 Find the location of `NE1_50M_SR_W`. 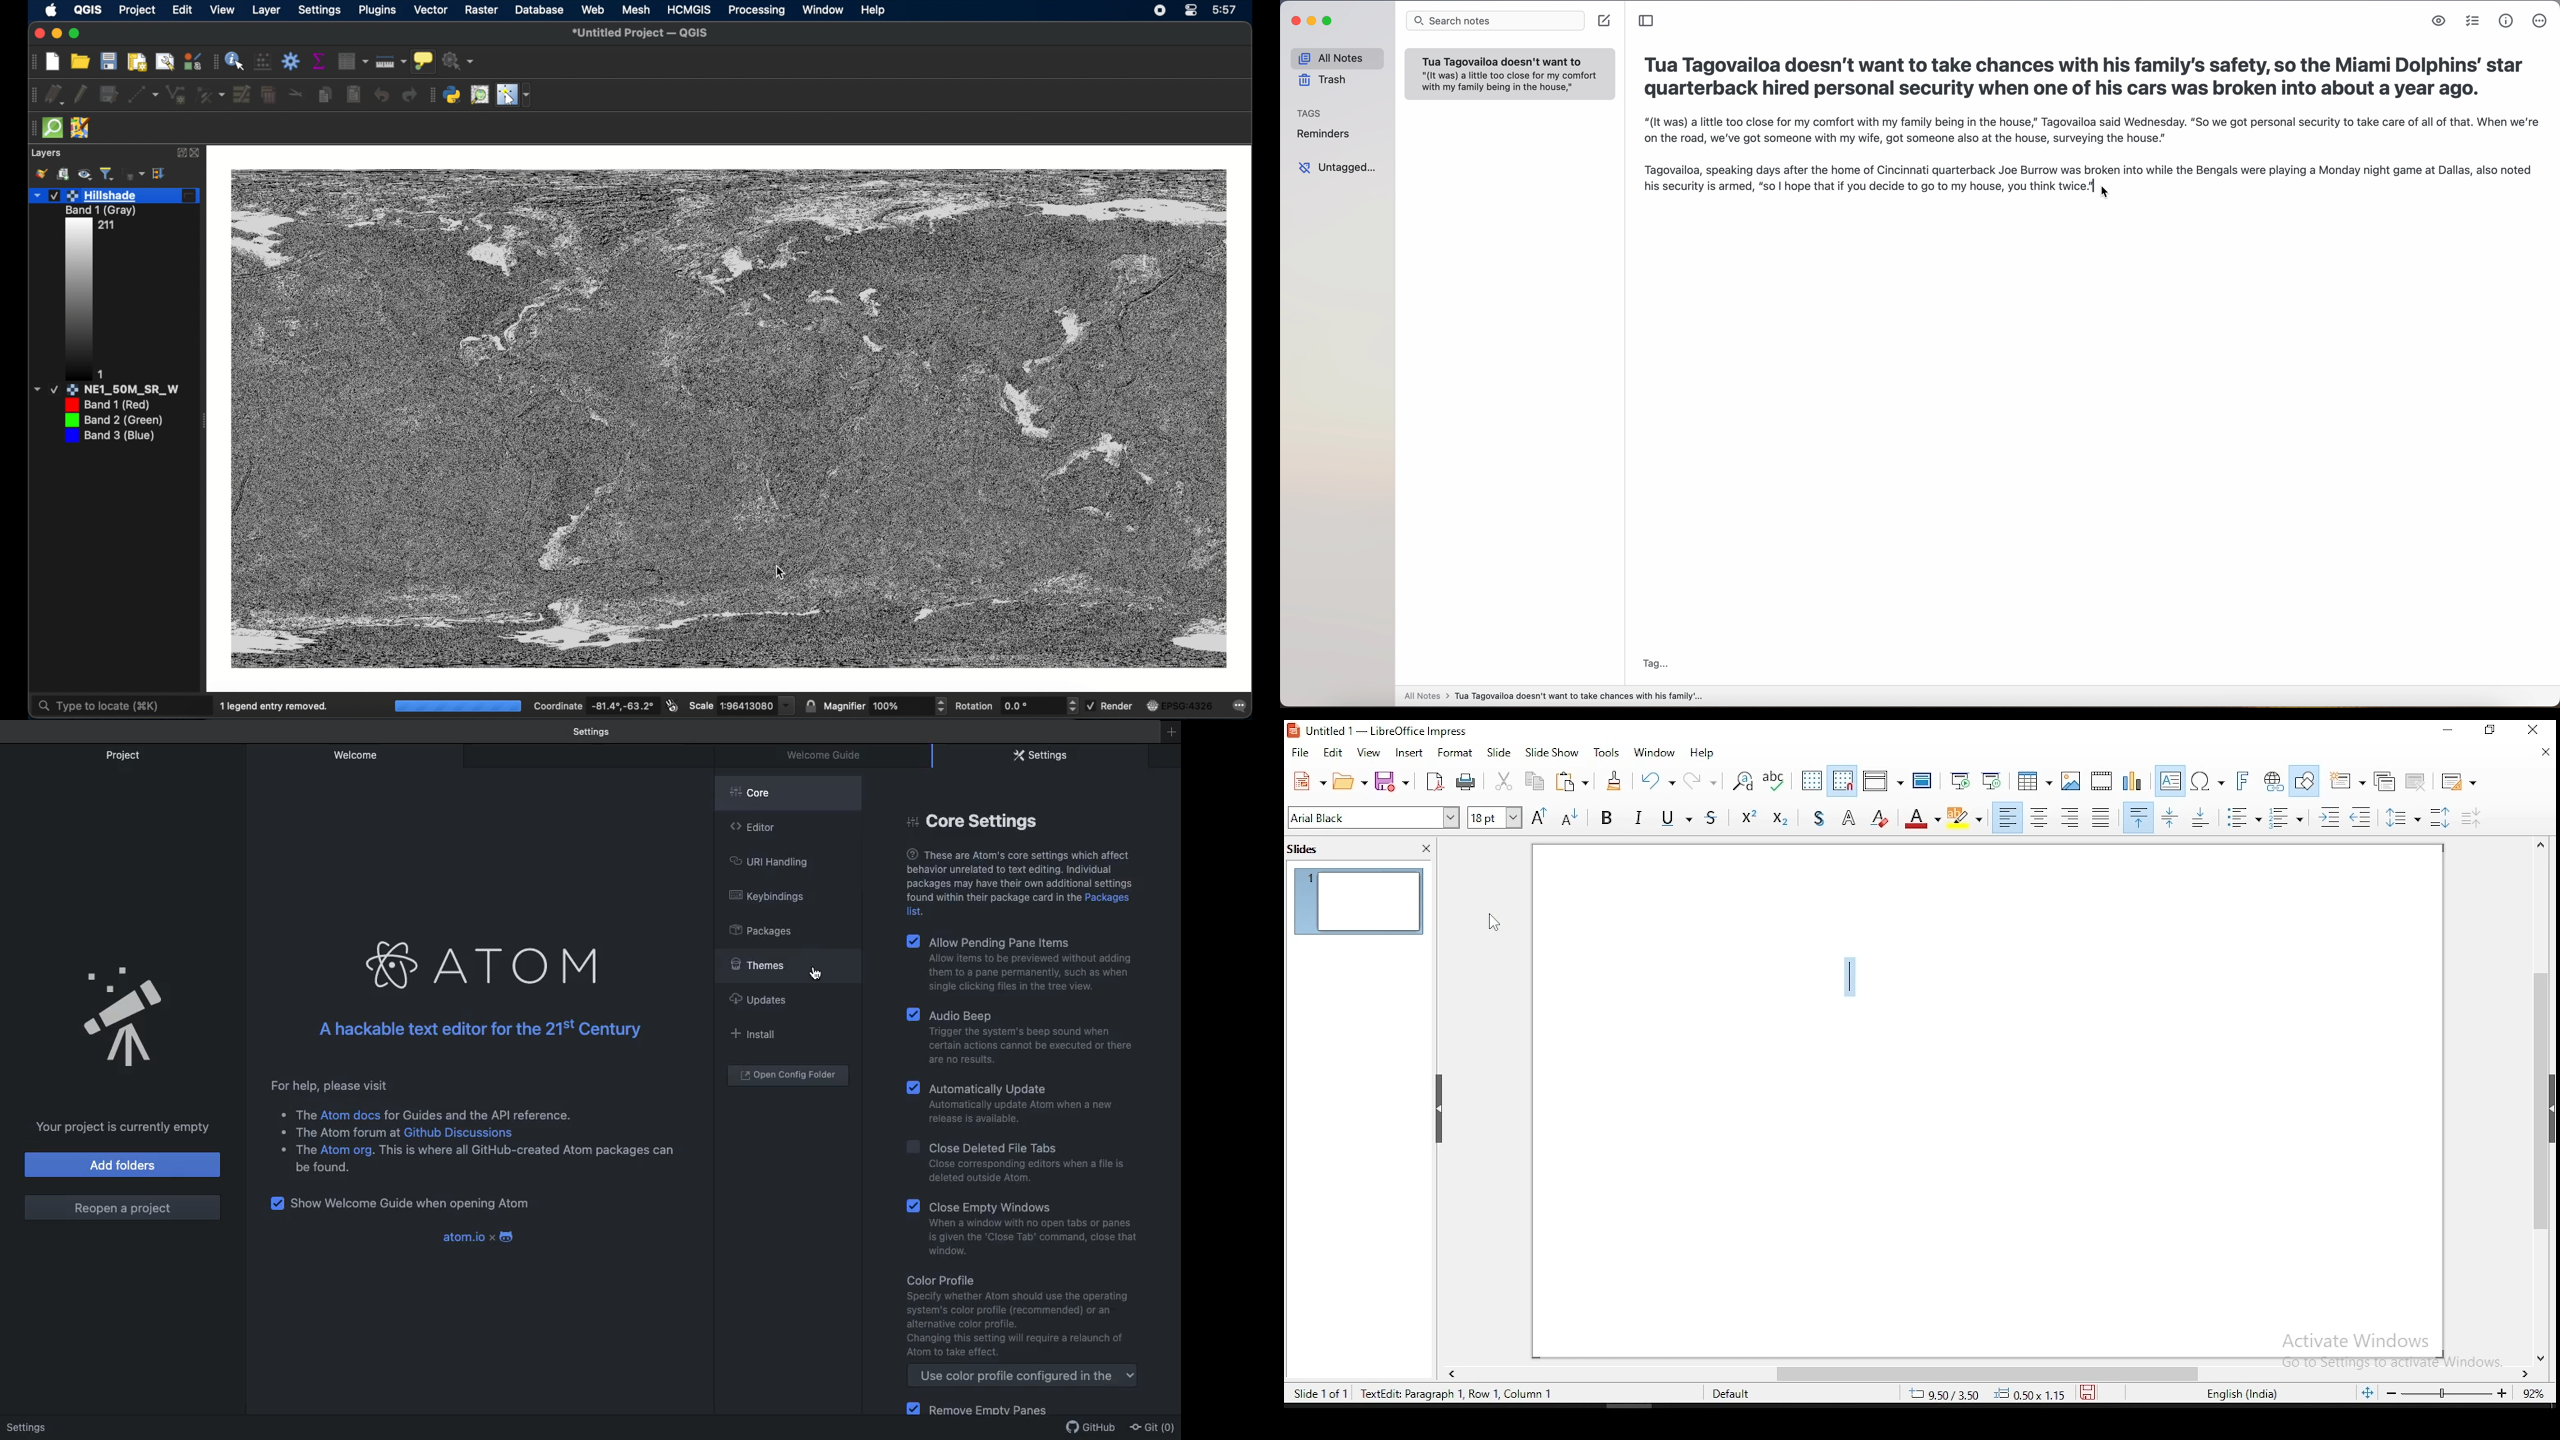

NE1_50M_SR_W is located at coordinates (119, 390).